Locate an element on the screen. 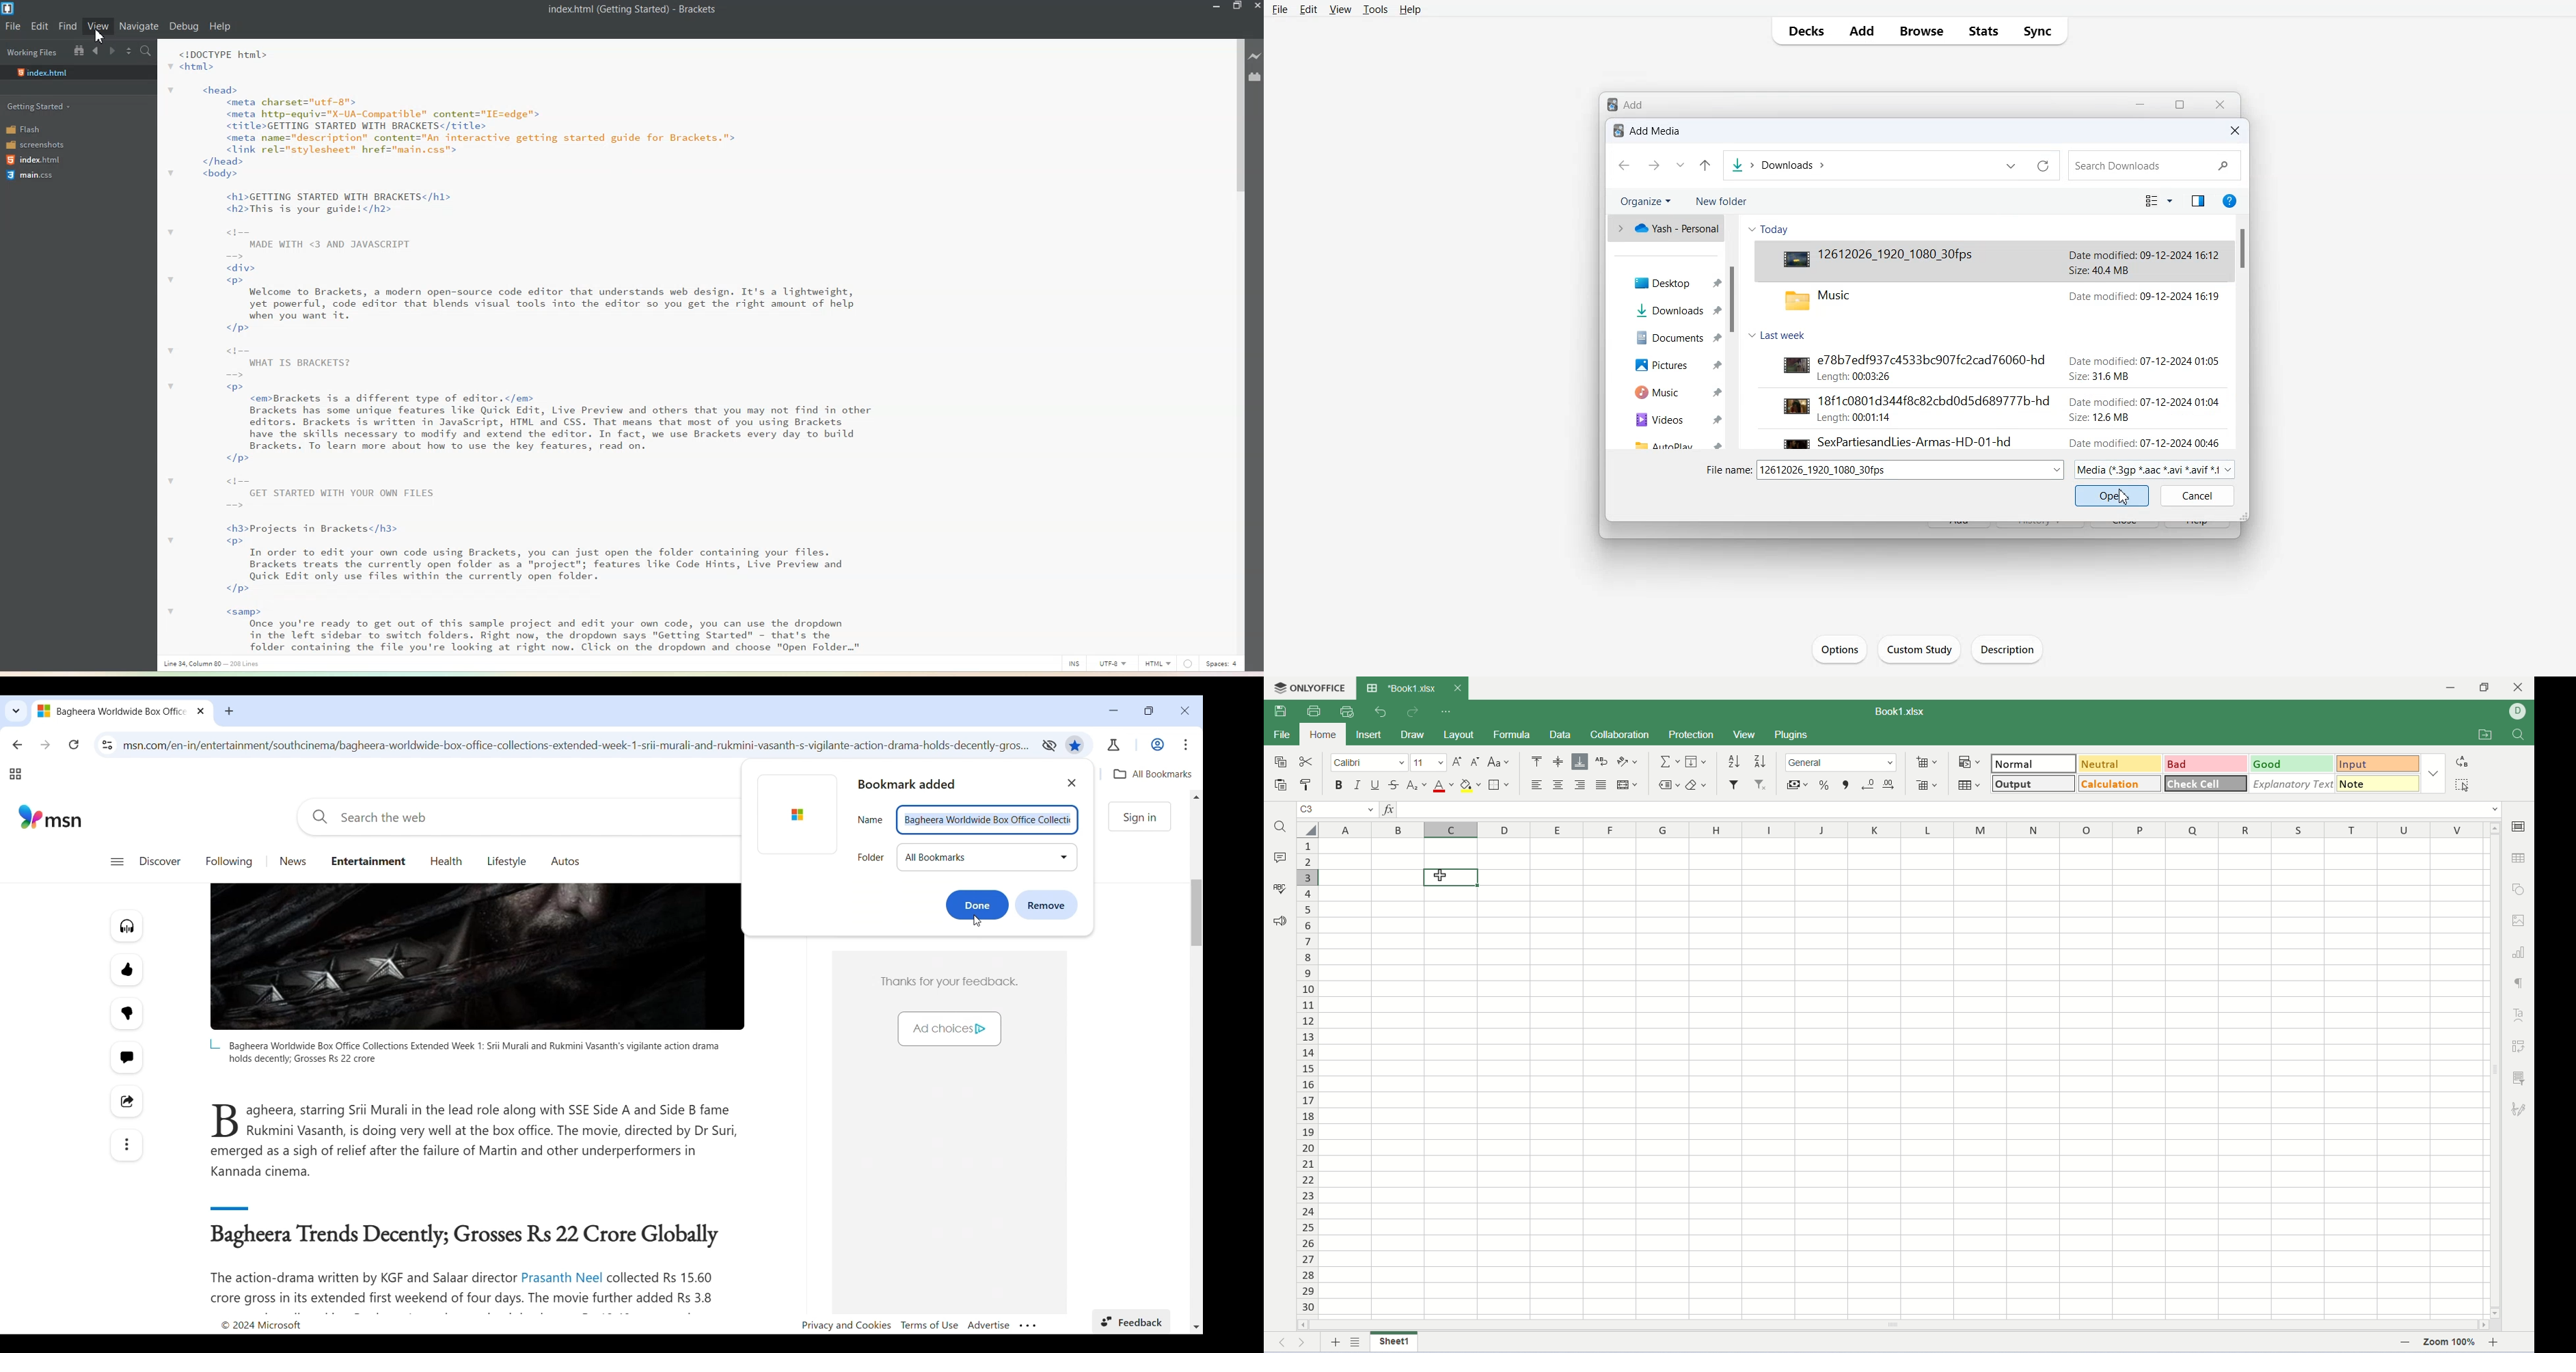  Vertical Scroll bar is located at coordinates (2243, 252).